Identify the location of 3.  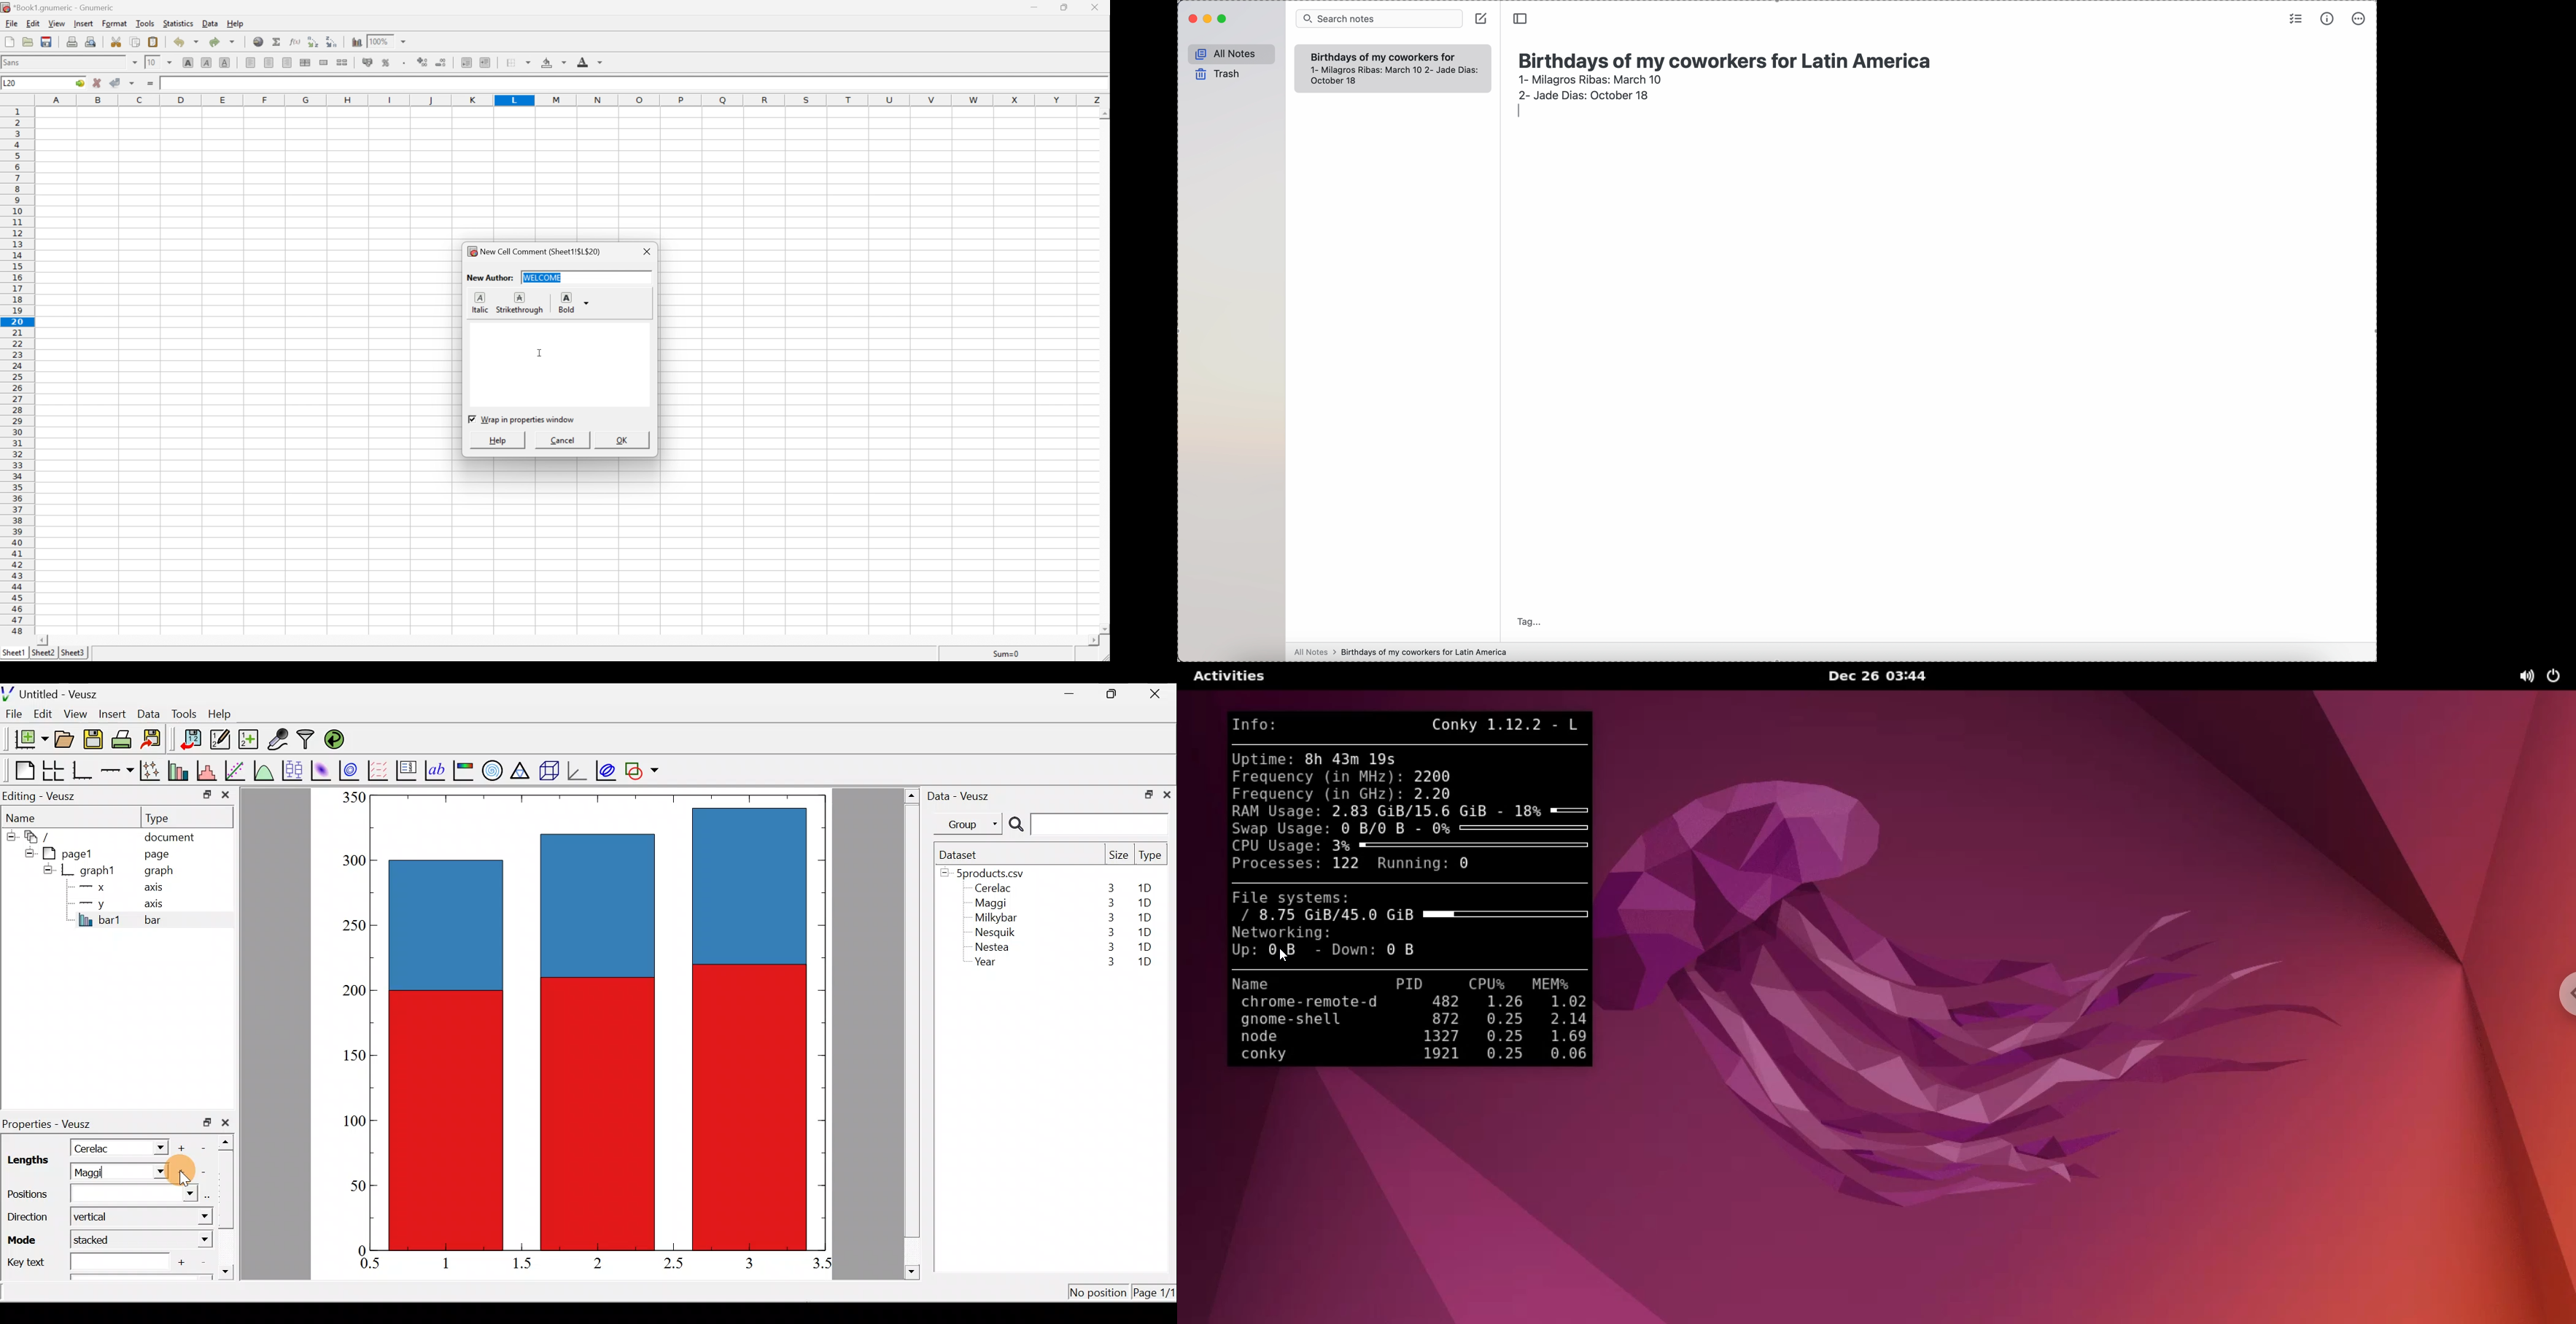
(1108, 903).